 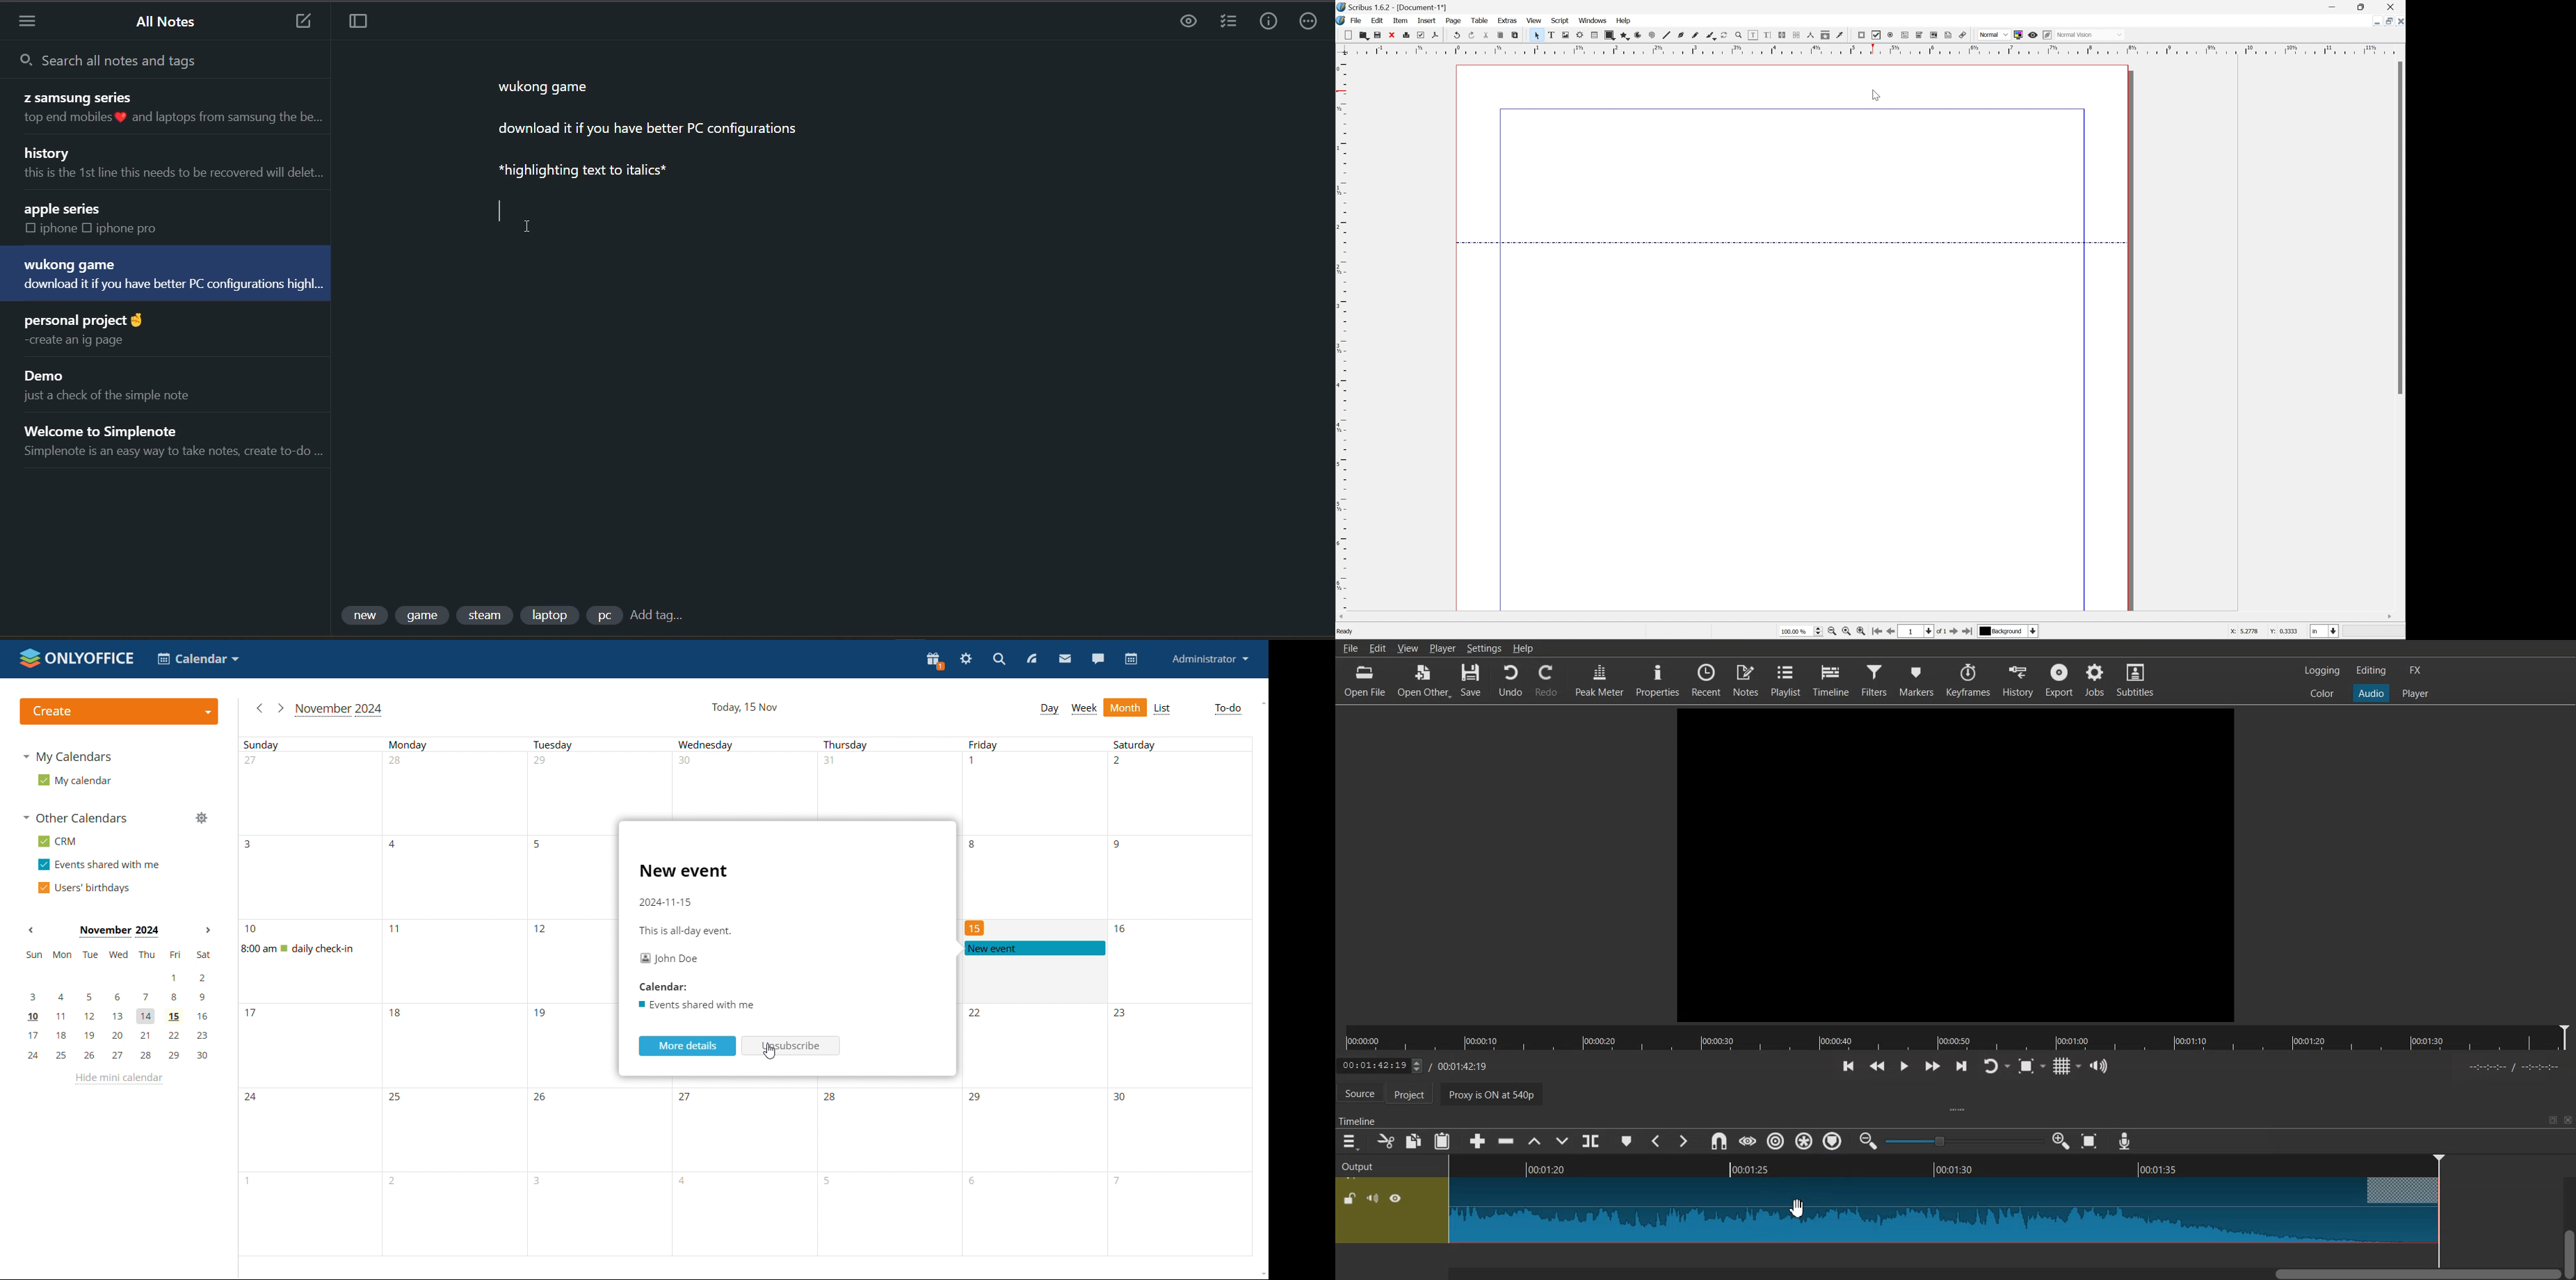 I want to click on zoom out, so click(x=1833, y=633).